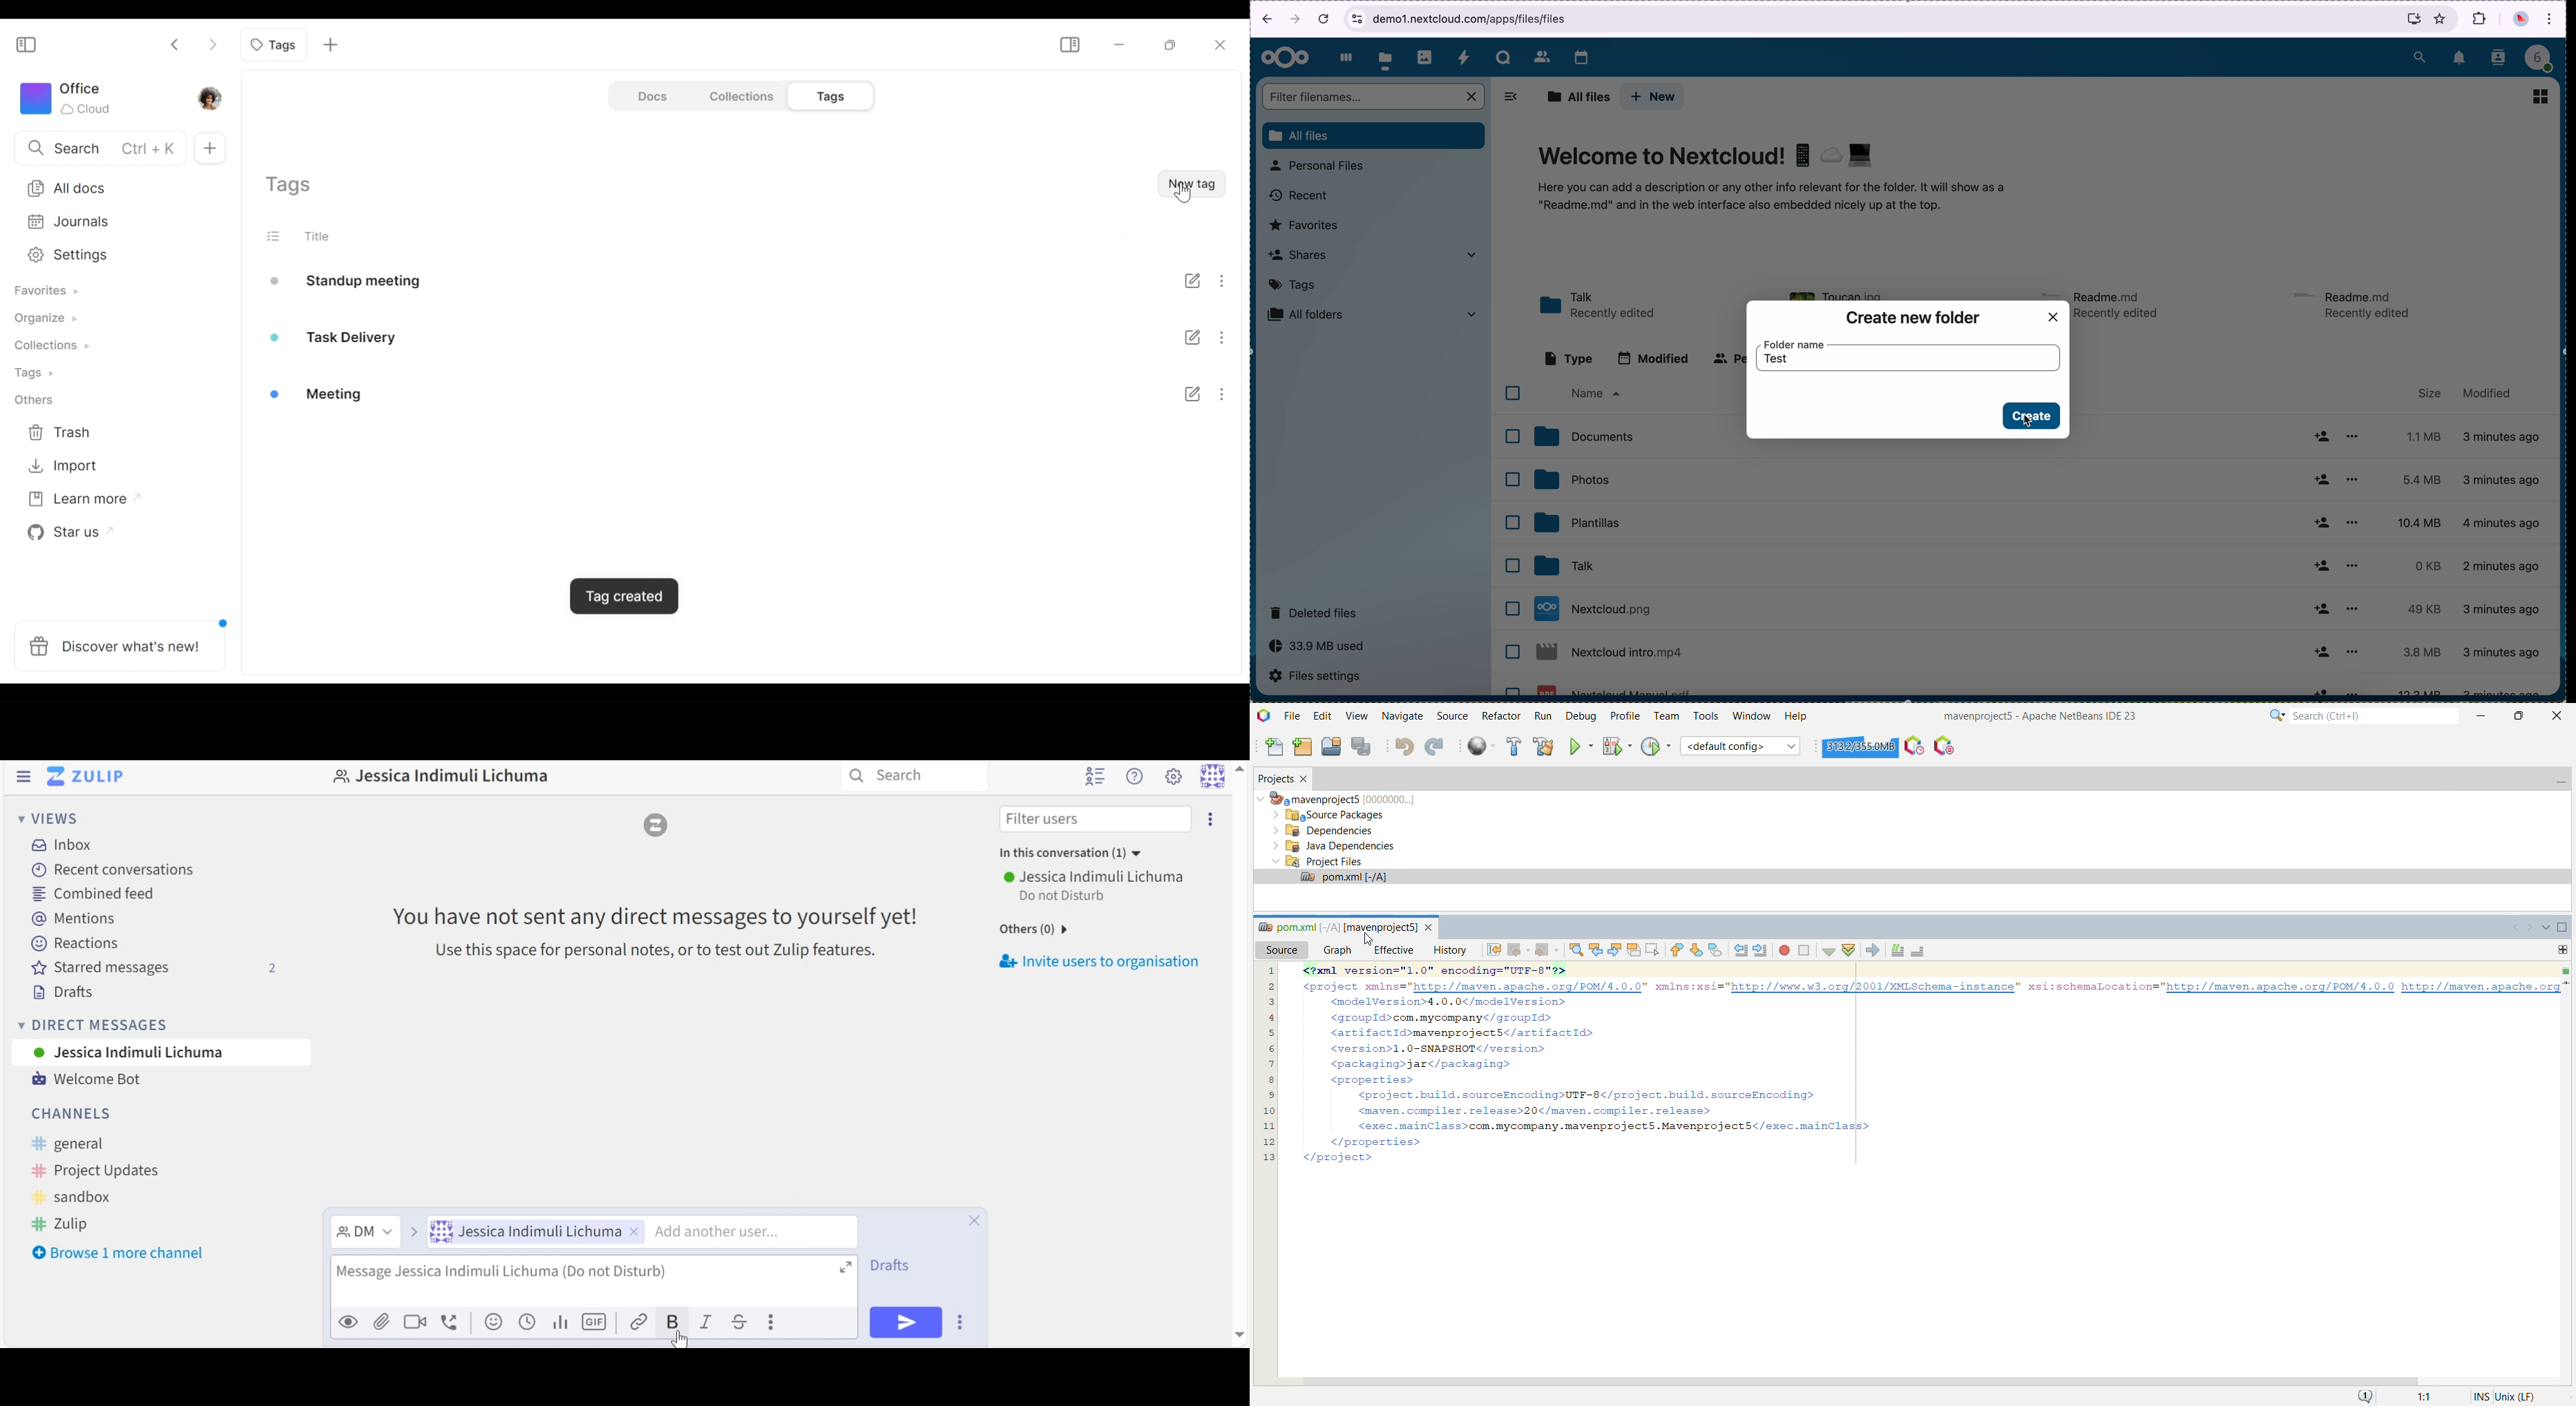 Image resolution: width=2576 pixels, height=1428 pixels. I want to click on Collections, so click(46, 350).